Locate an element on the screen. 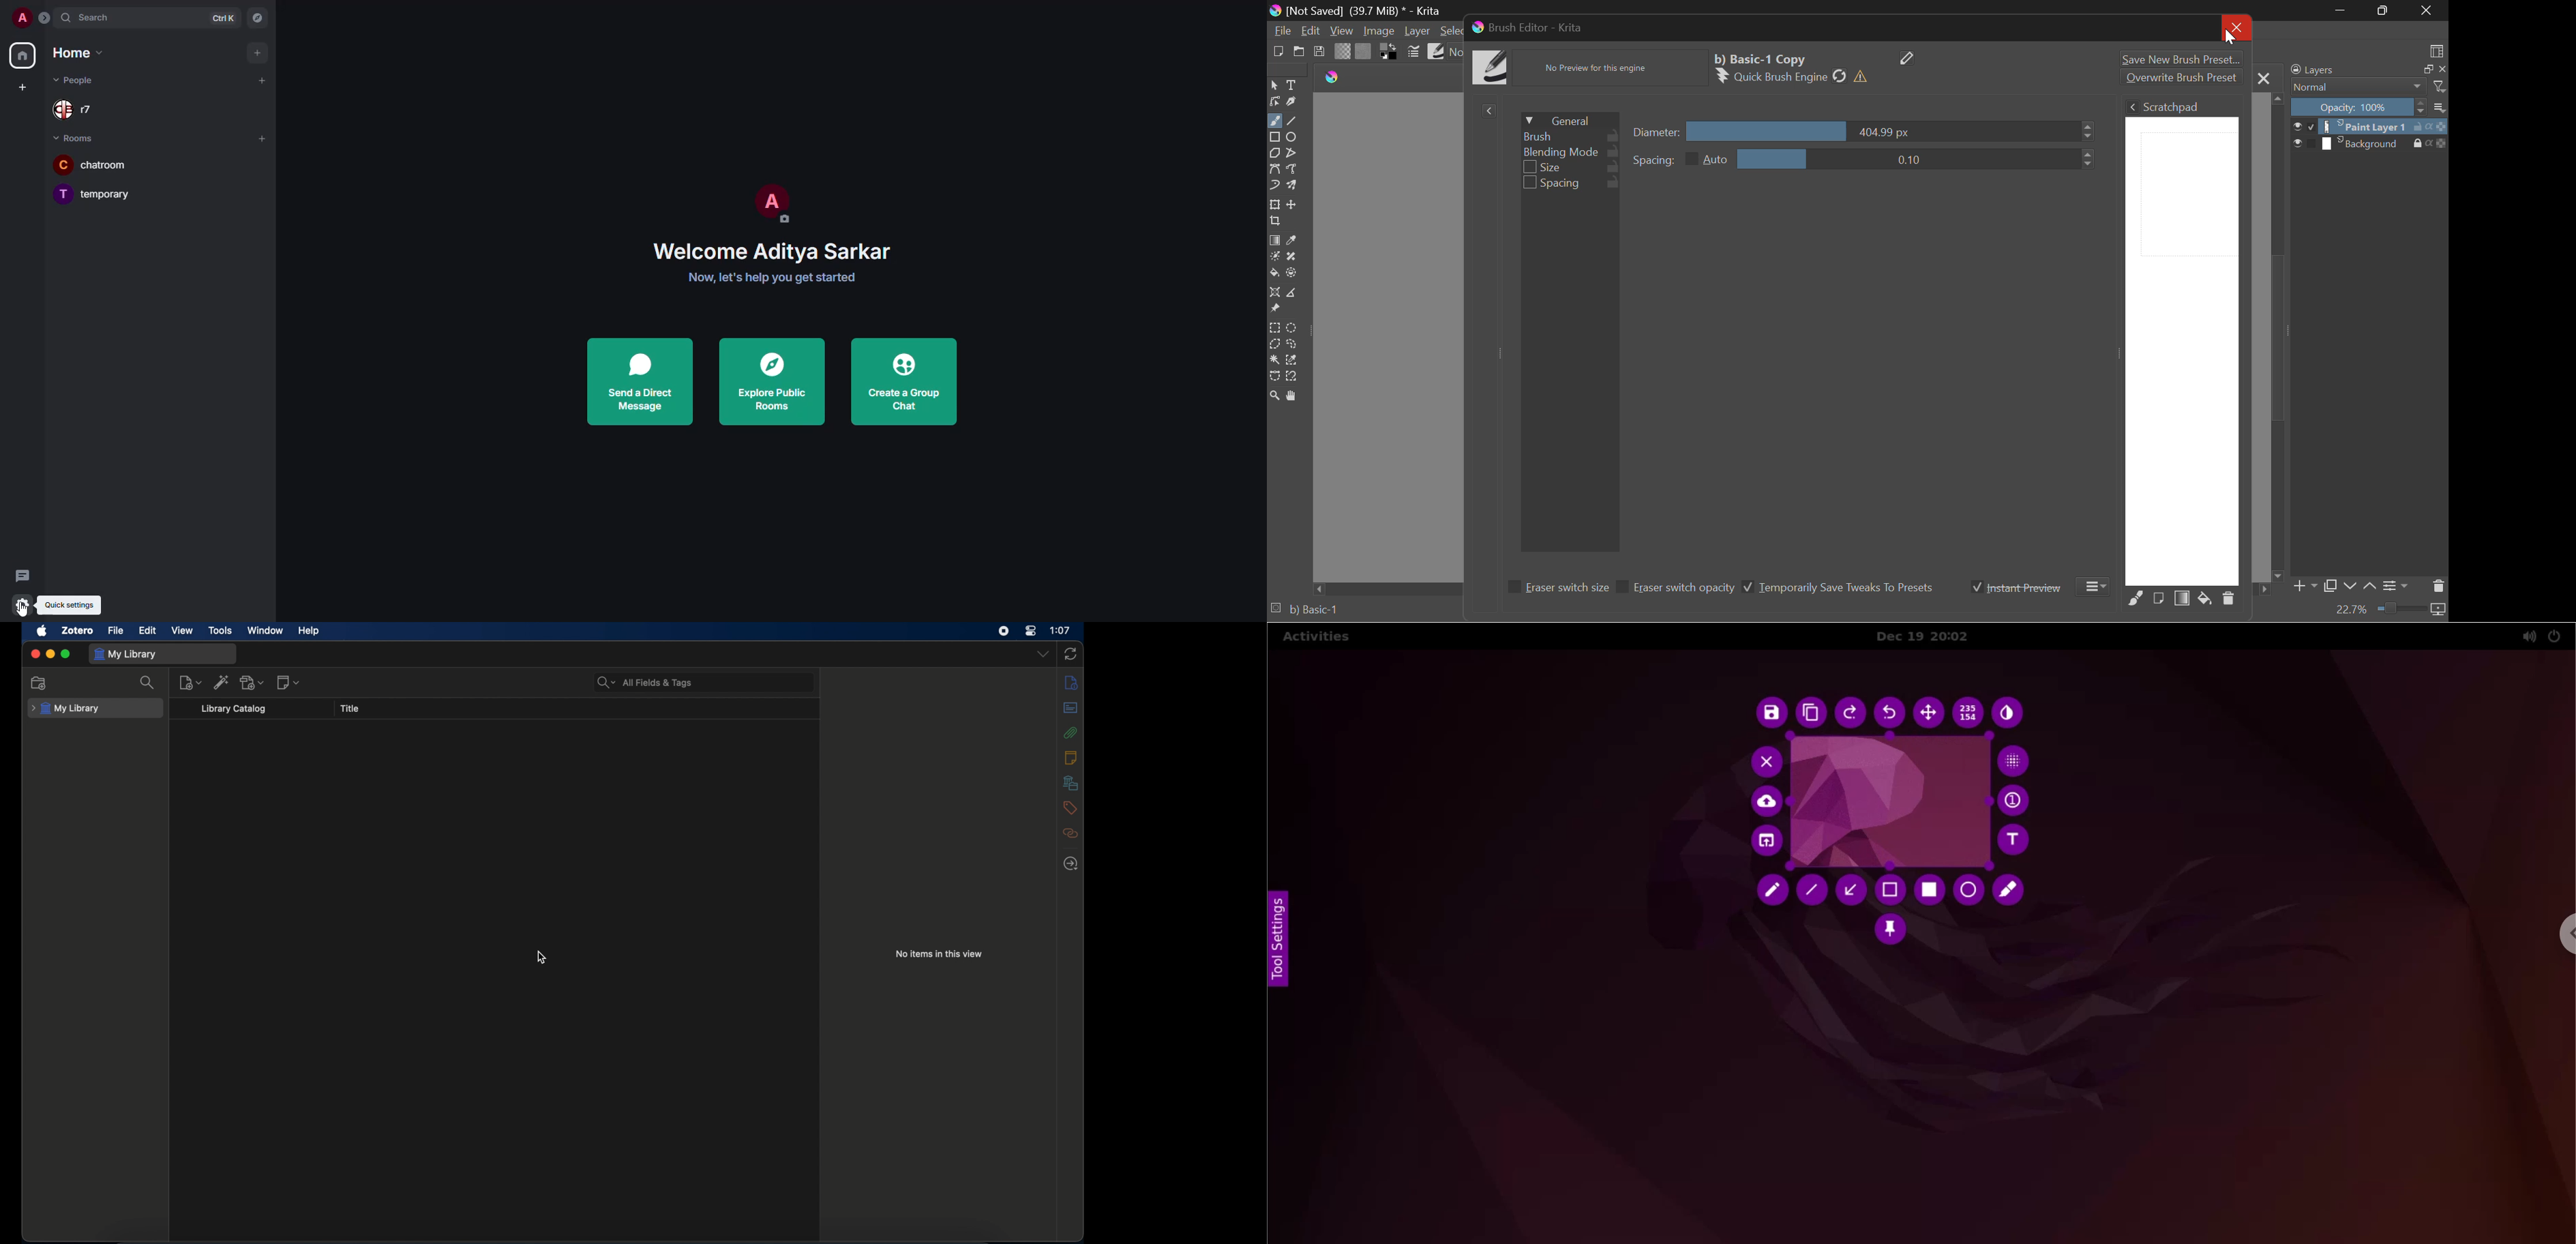 The width and height of the screenshot is (2576, 1260). add attachments is located at coordinates (252, 682).